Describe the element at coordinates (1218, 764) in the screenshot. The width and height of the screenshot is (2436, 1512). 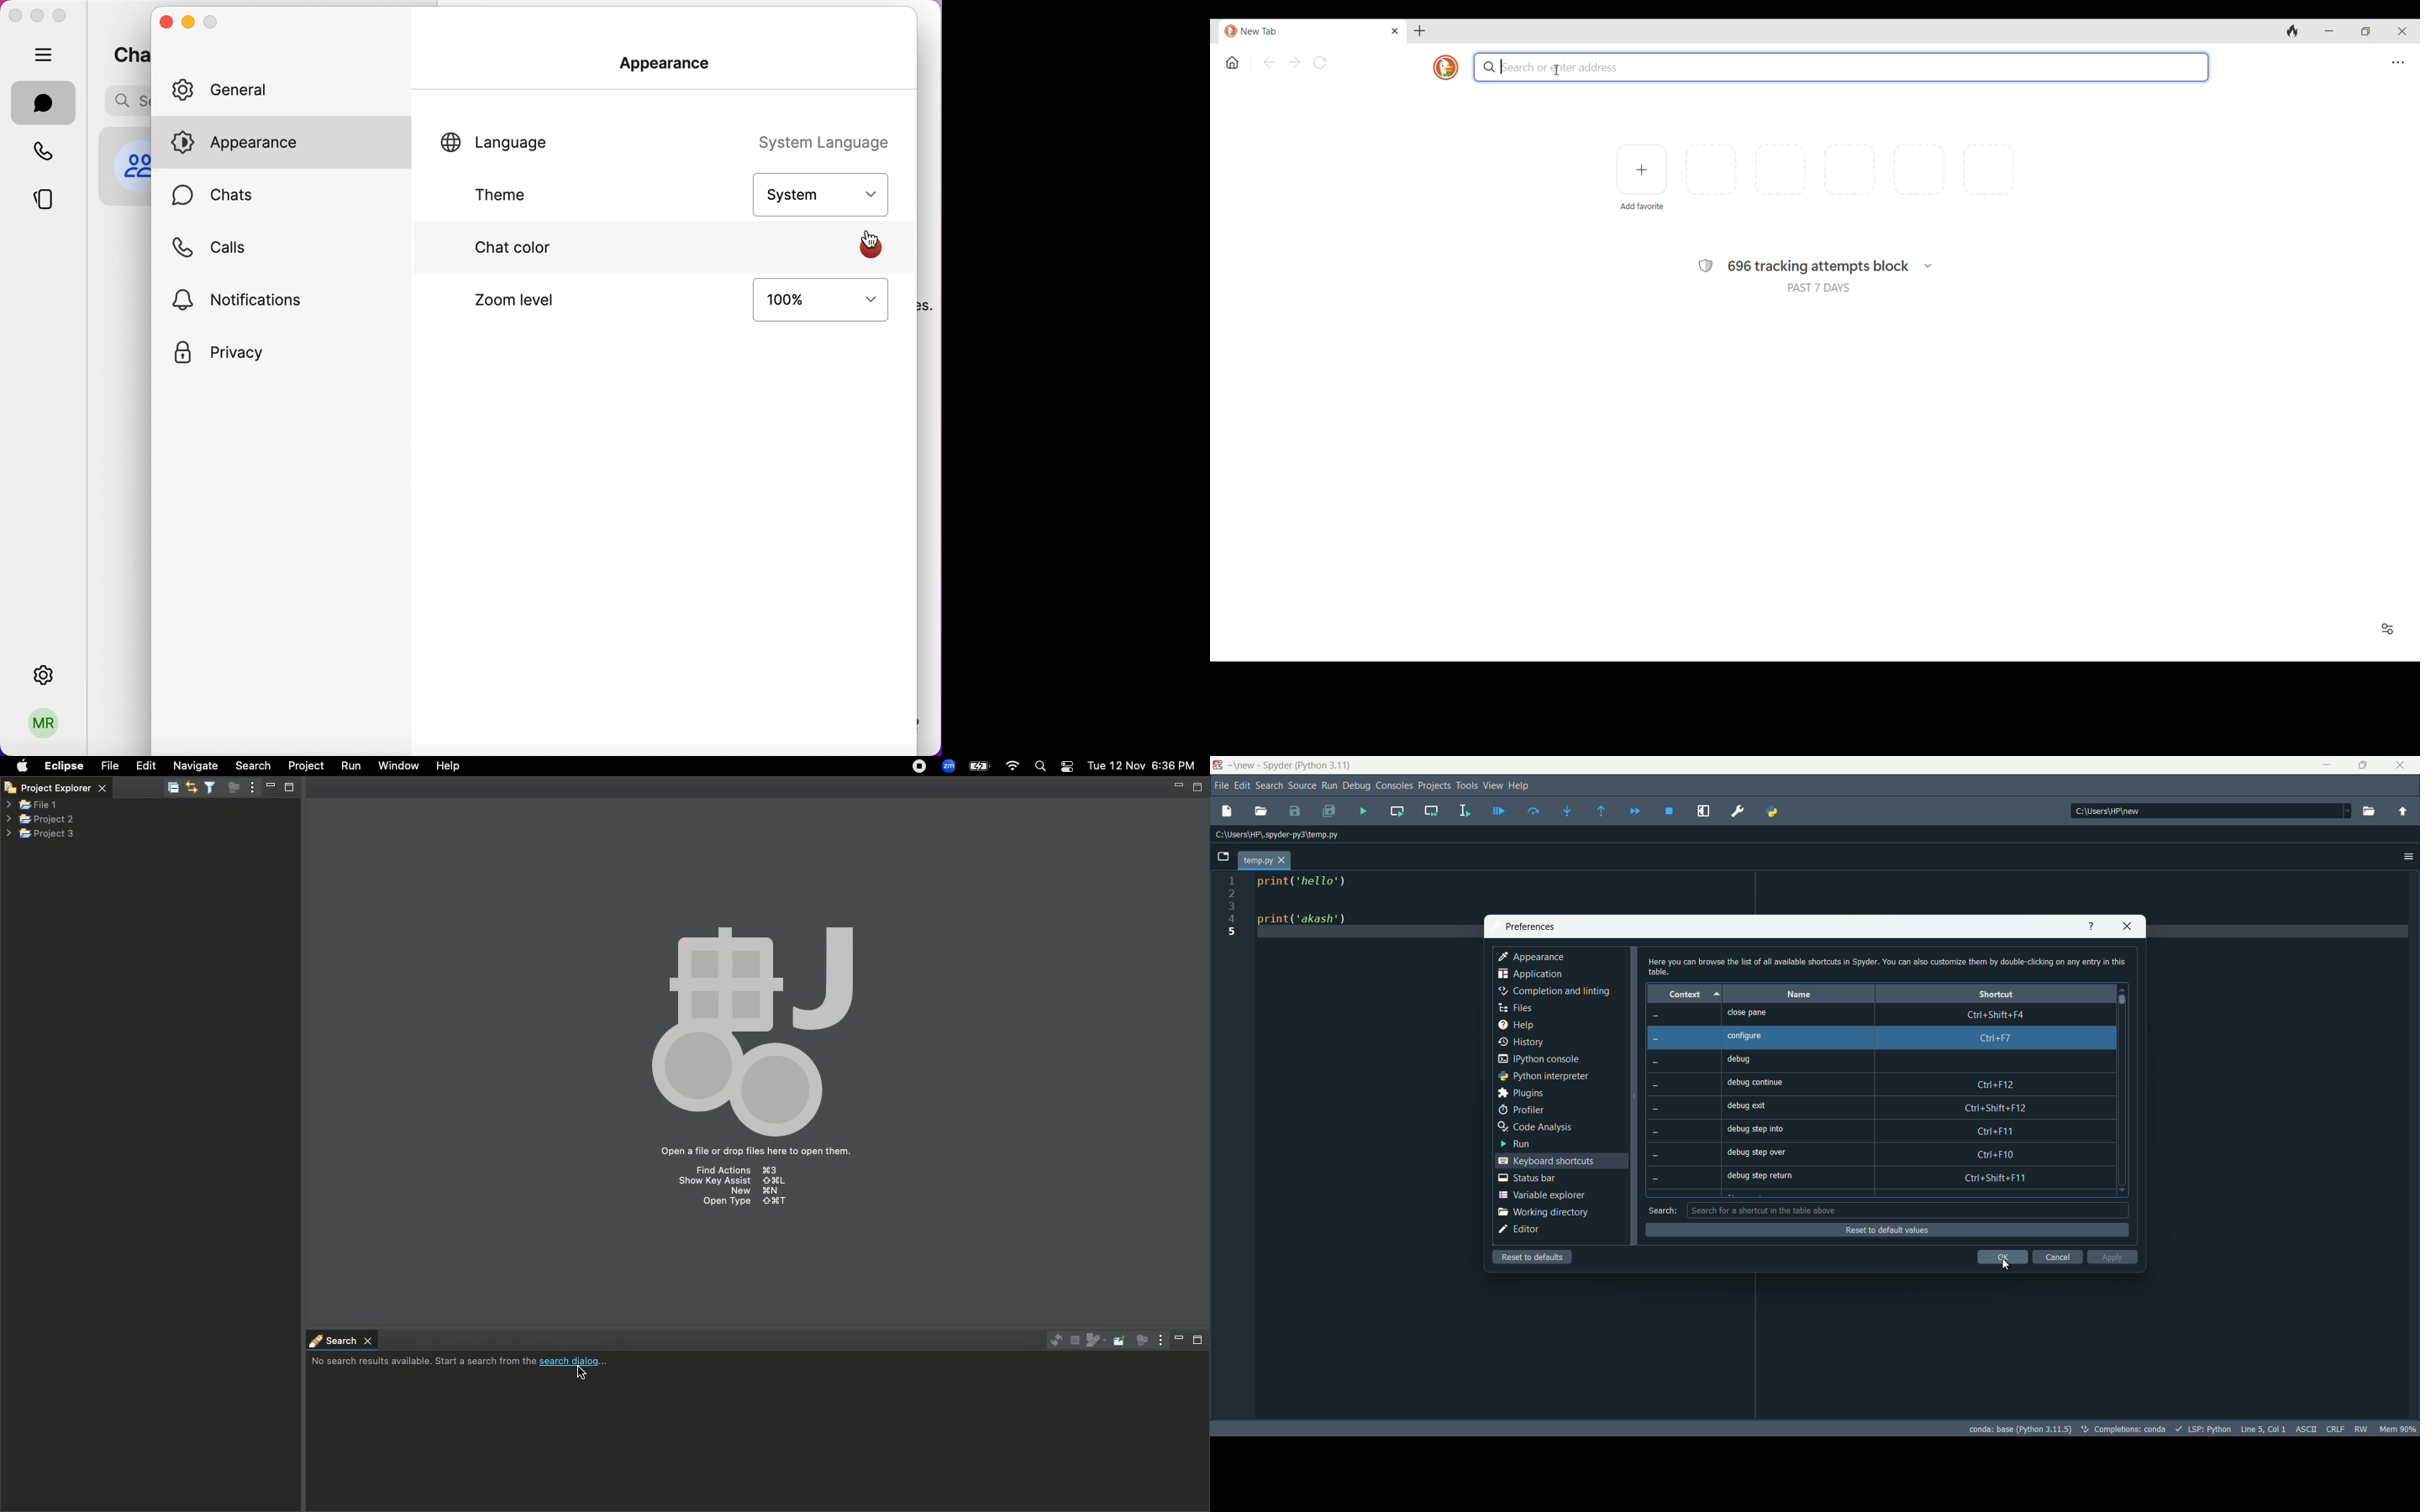
I see `app icon` at that location.